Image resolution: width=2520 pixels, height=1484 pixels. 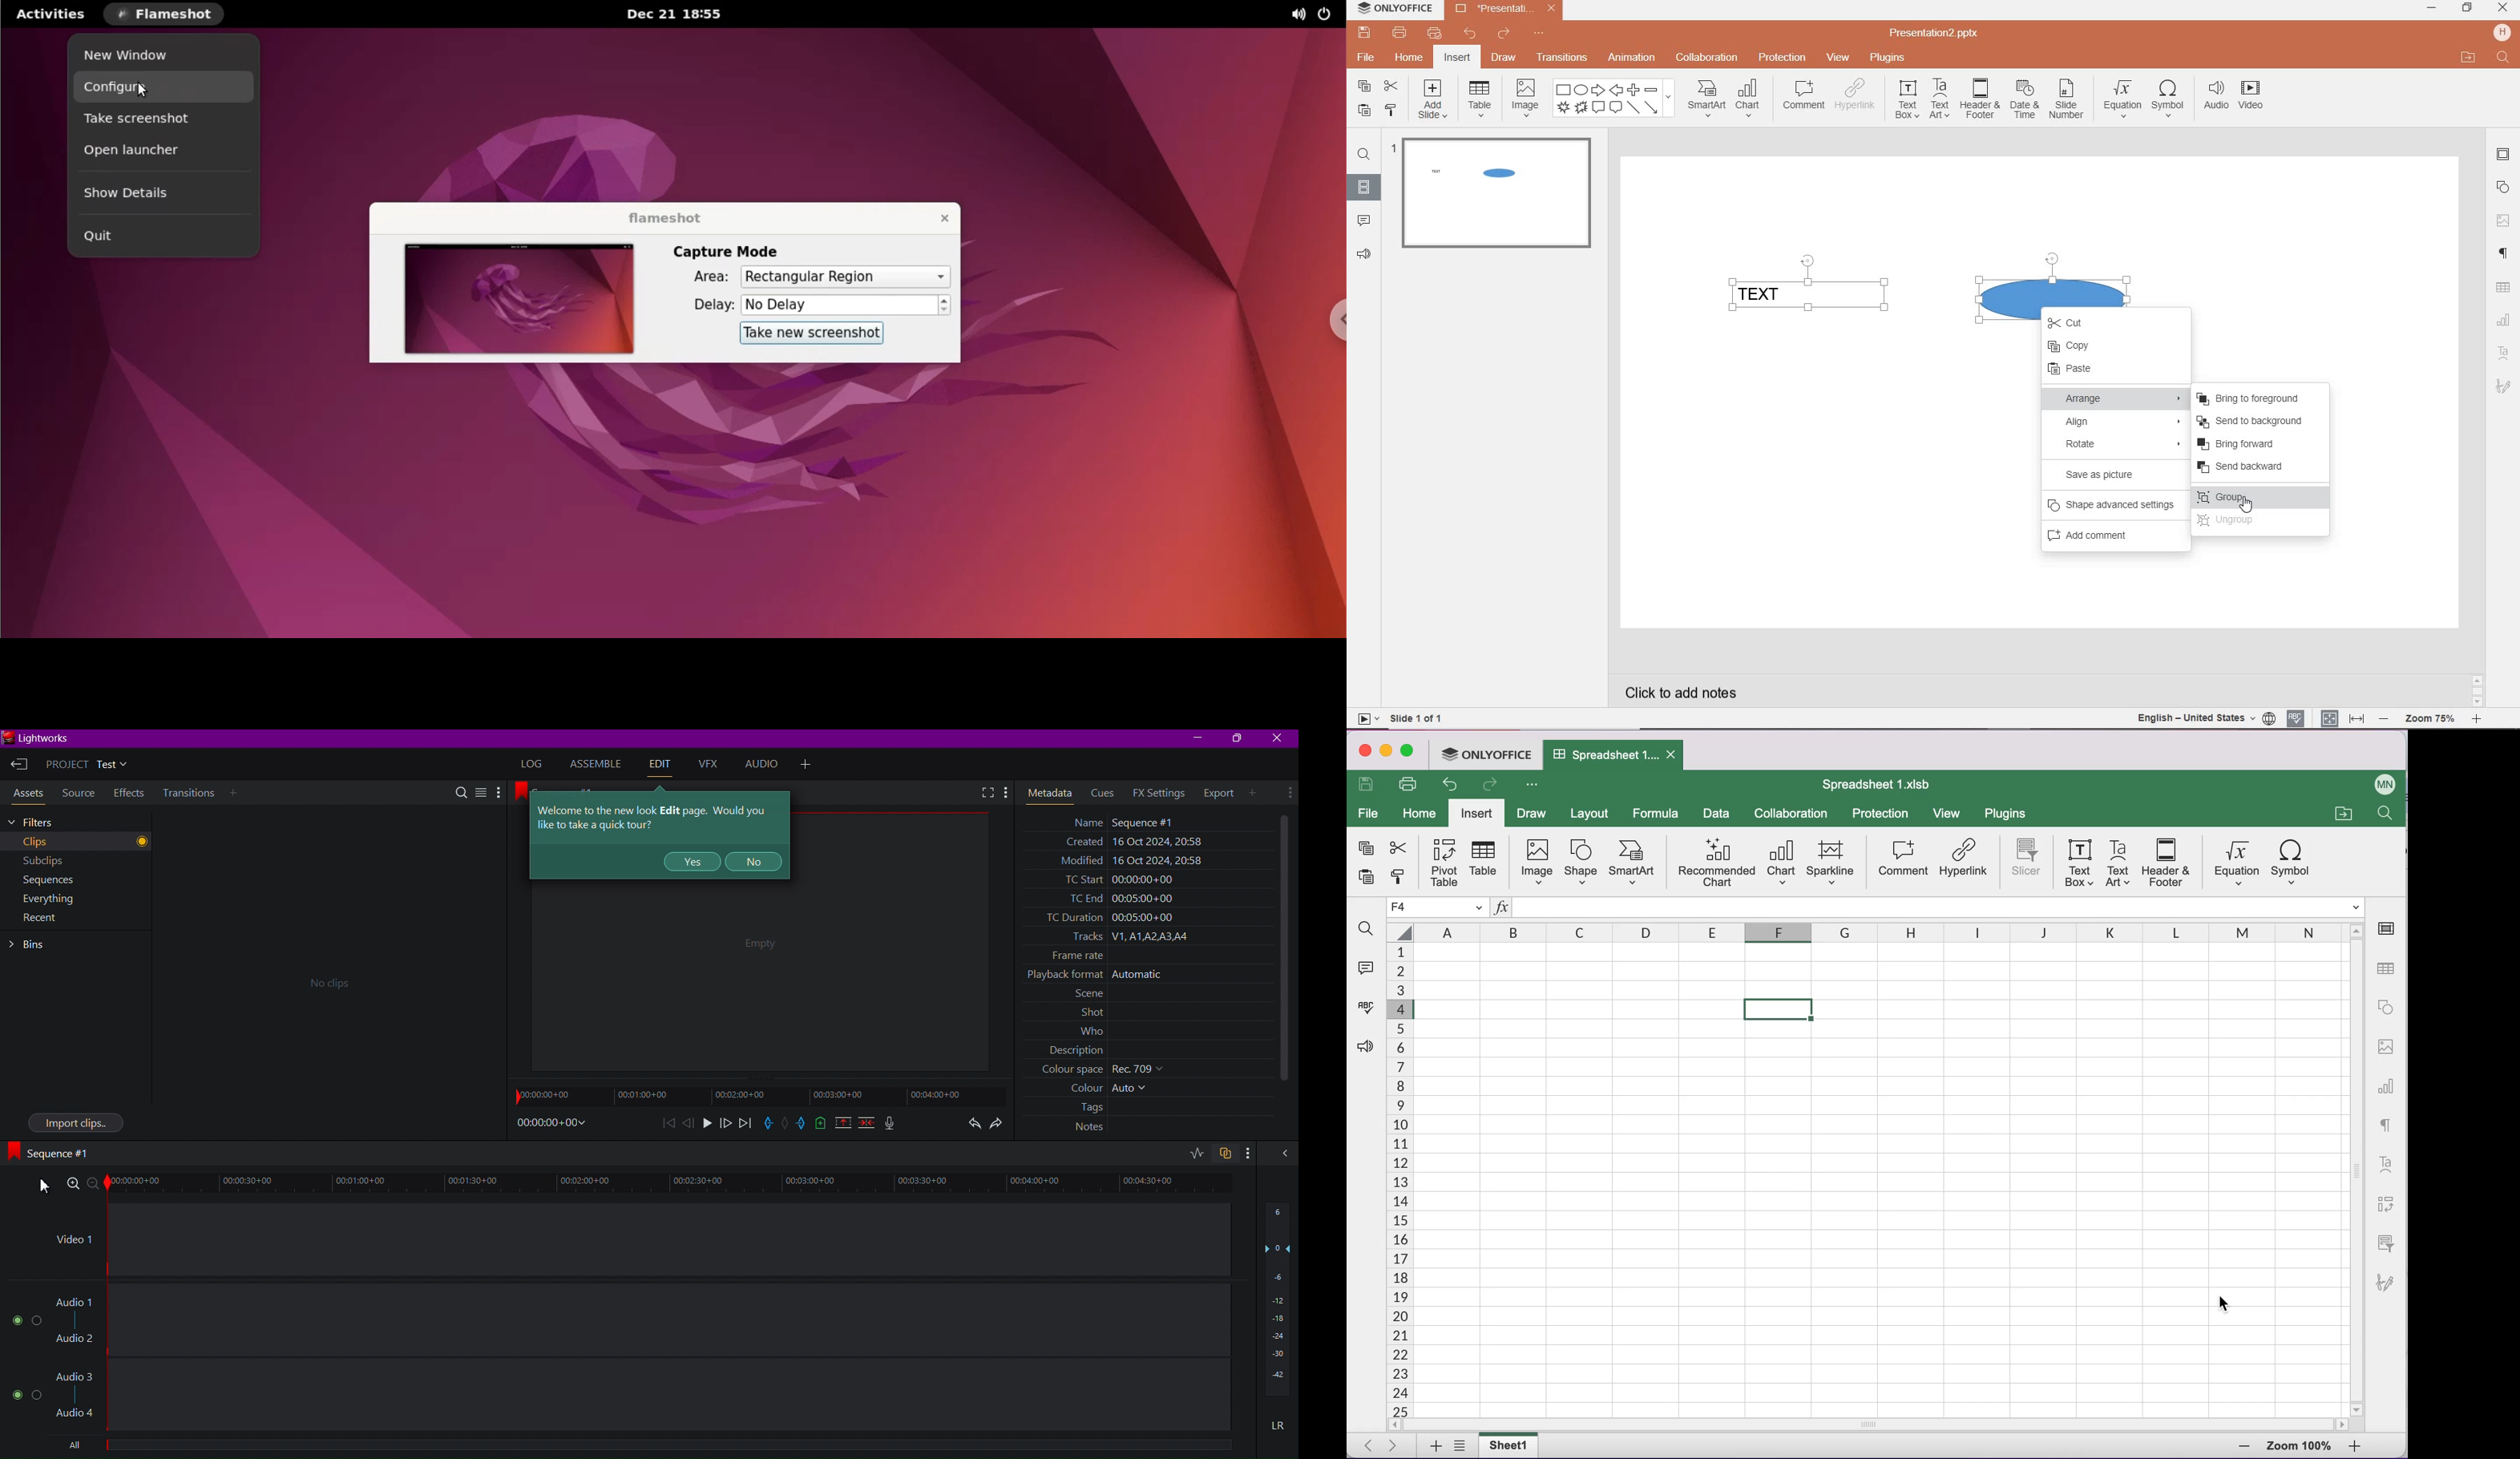 I want to click on image, so click(x=1523, y=97).